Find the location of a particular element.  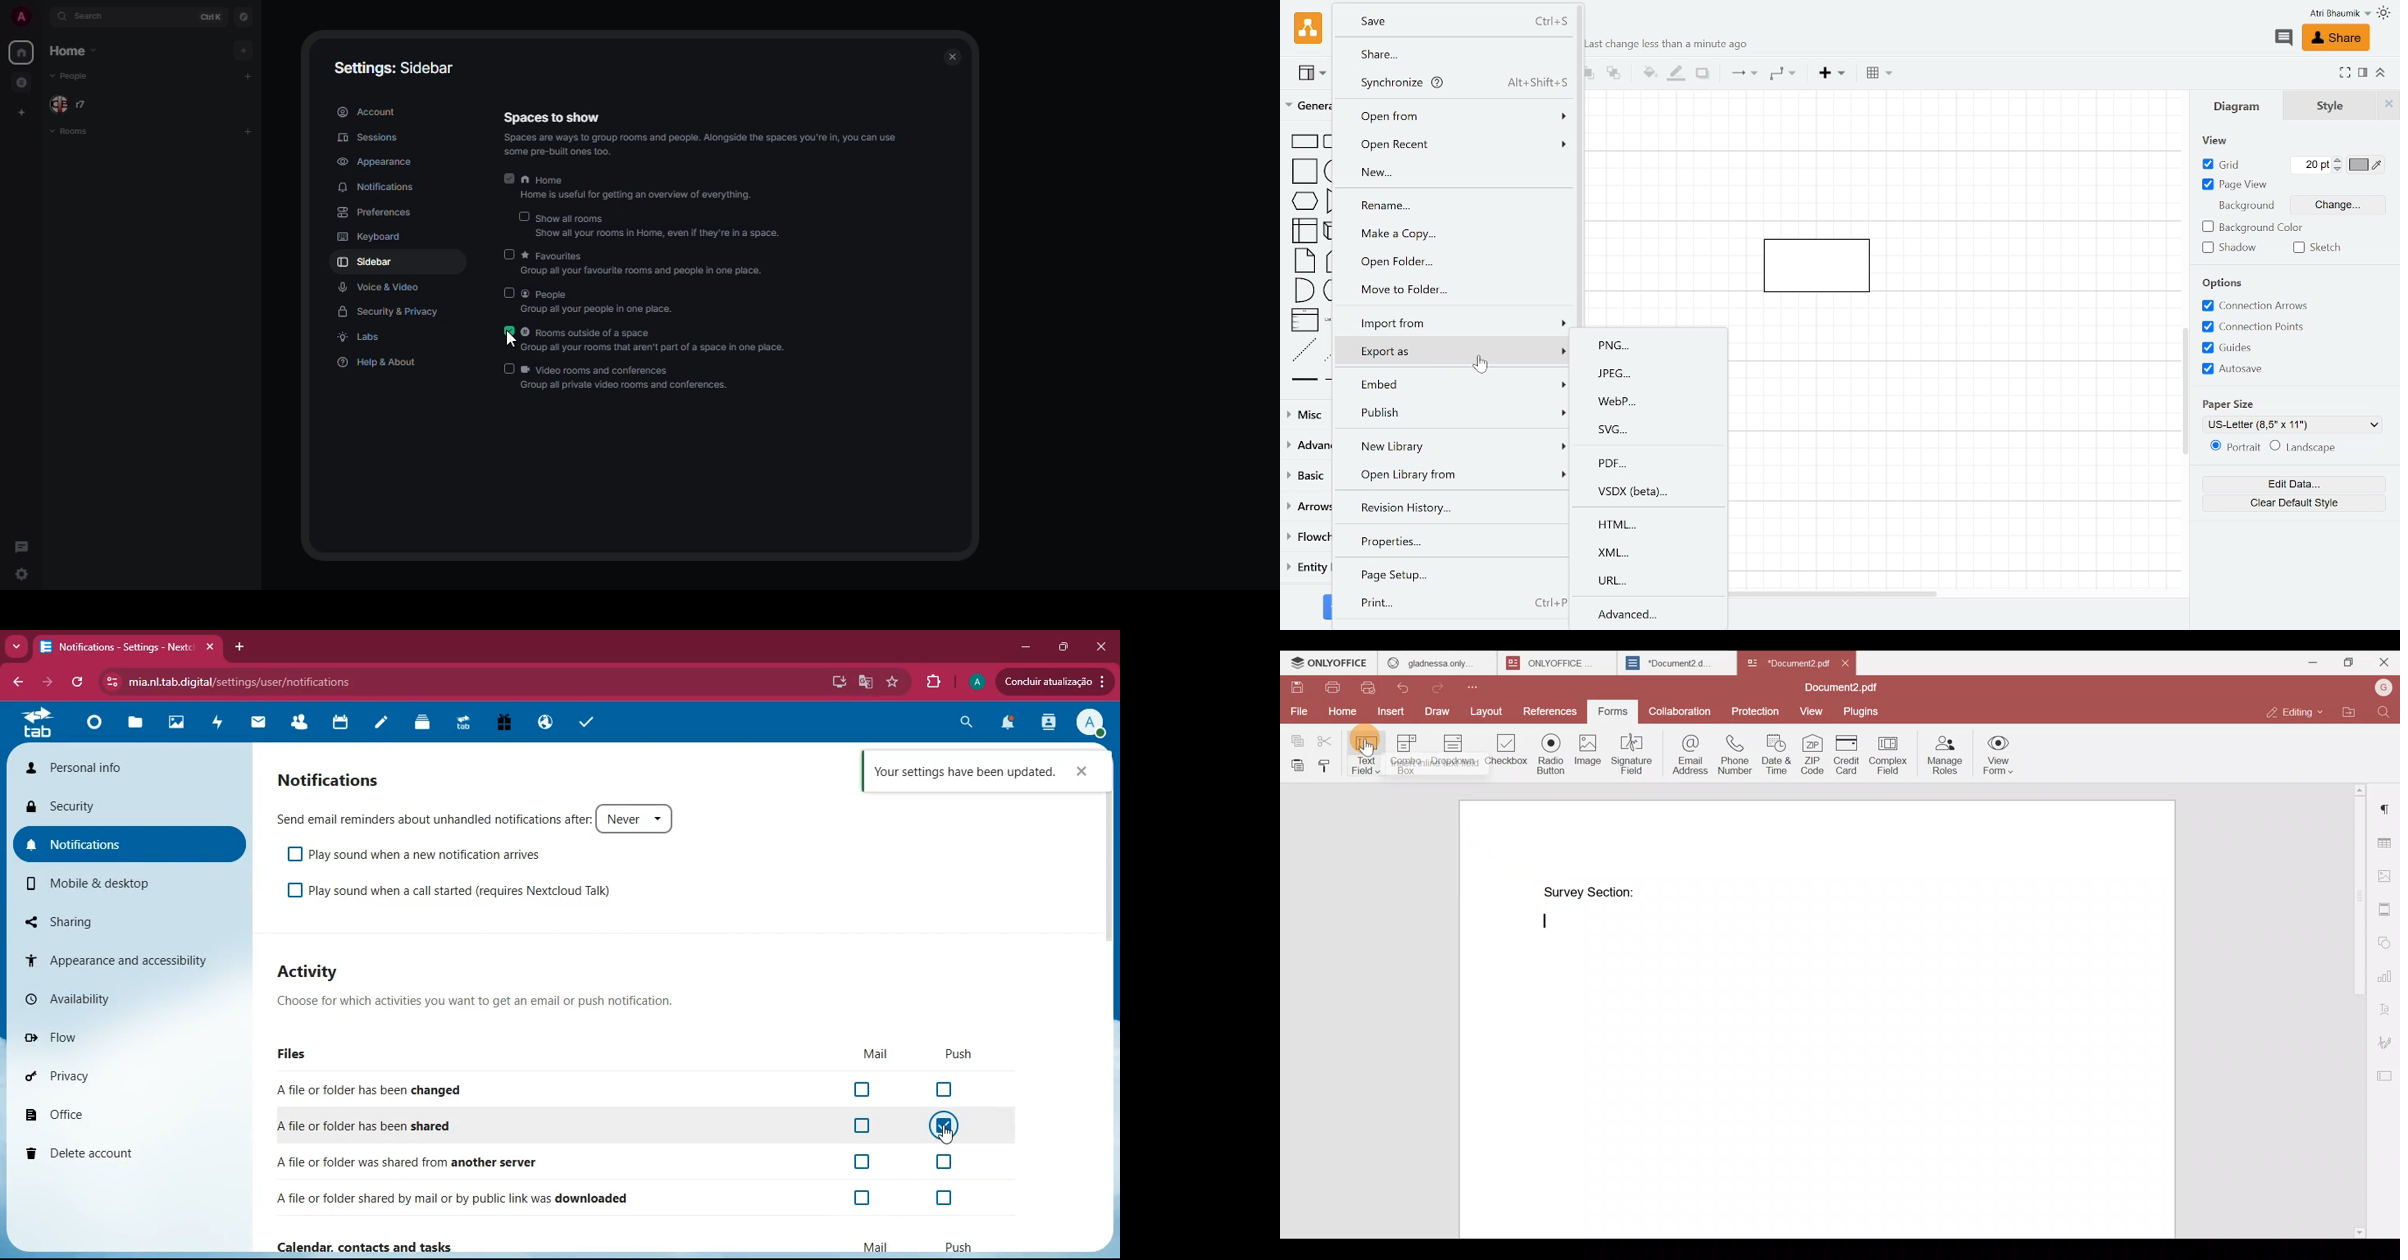

sessions is located at coordinates (367, 137).